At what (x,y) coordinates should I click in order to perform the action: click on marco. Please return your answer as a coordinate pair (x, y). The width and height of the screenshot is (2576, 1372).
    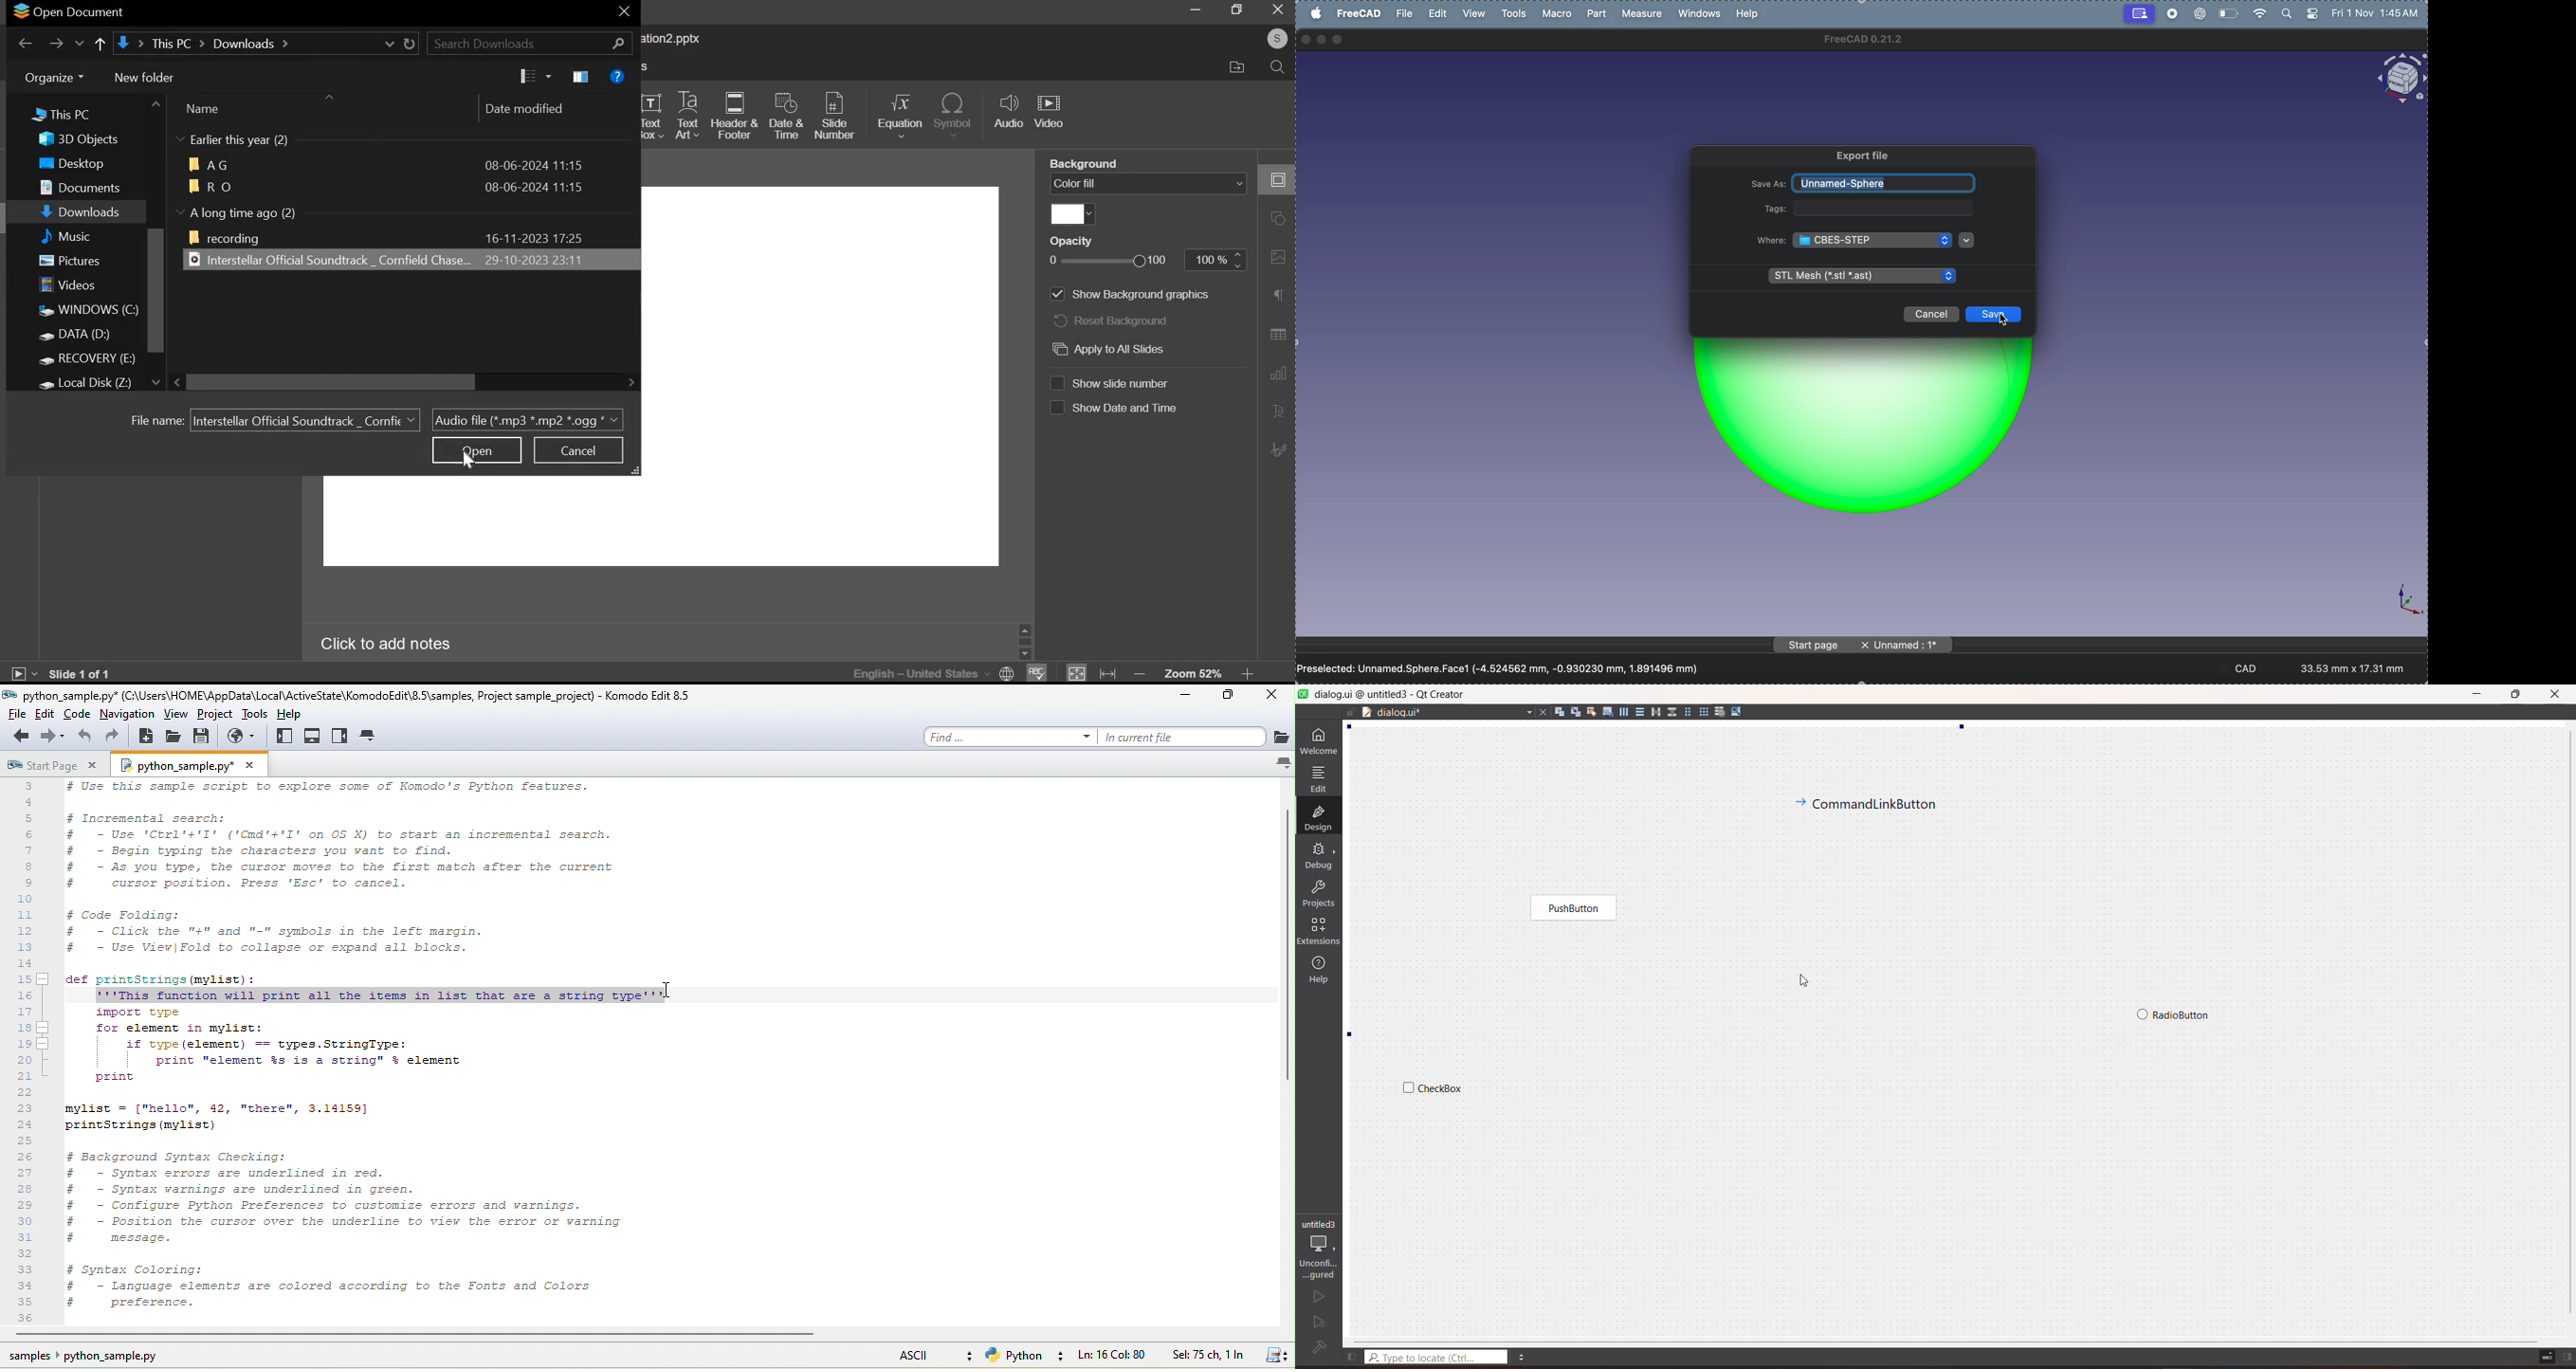
    Looking at the image, I should click on (1560, 14).